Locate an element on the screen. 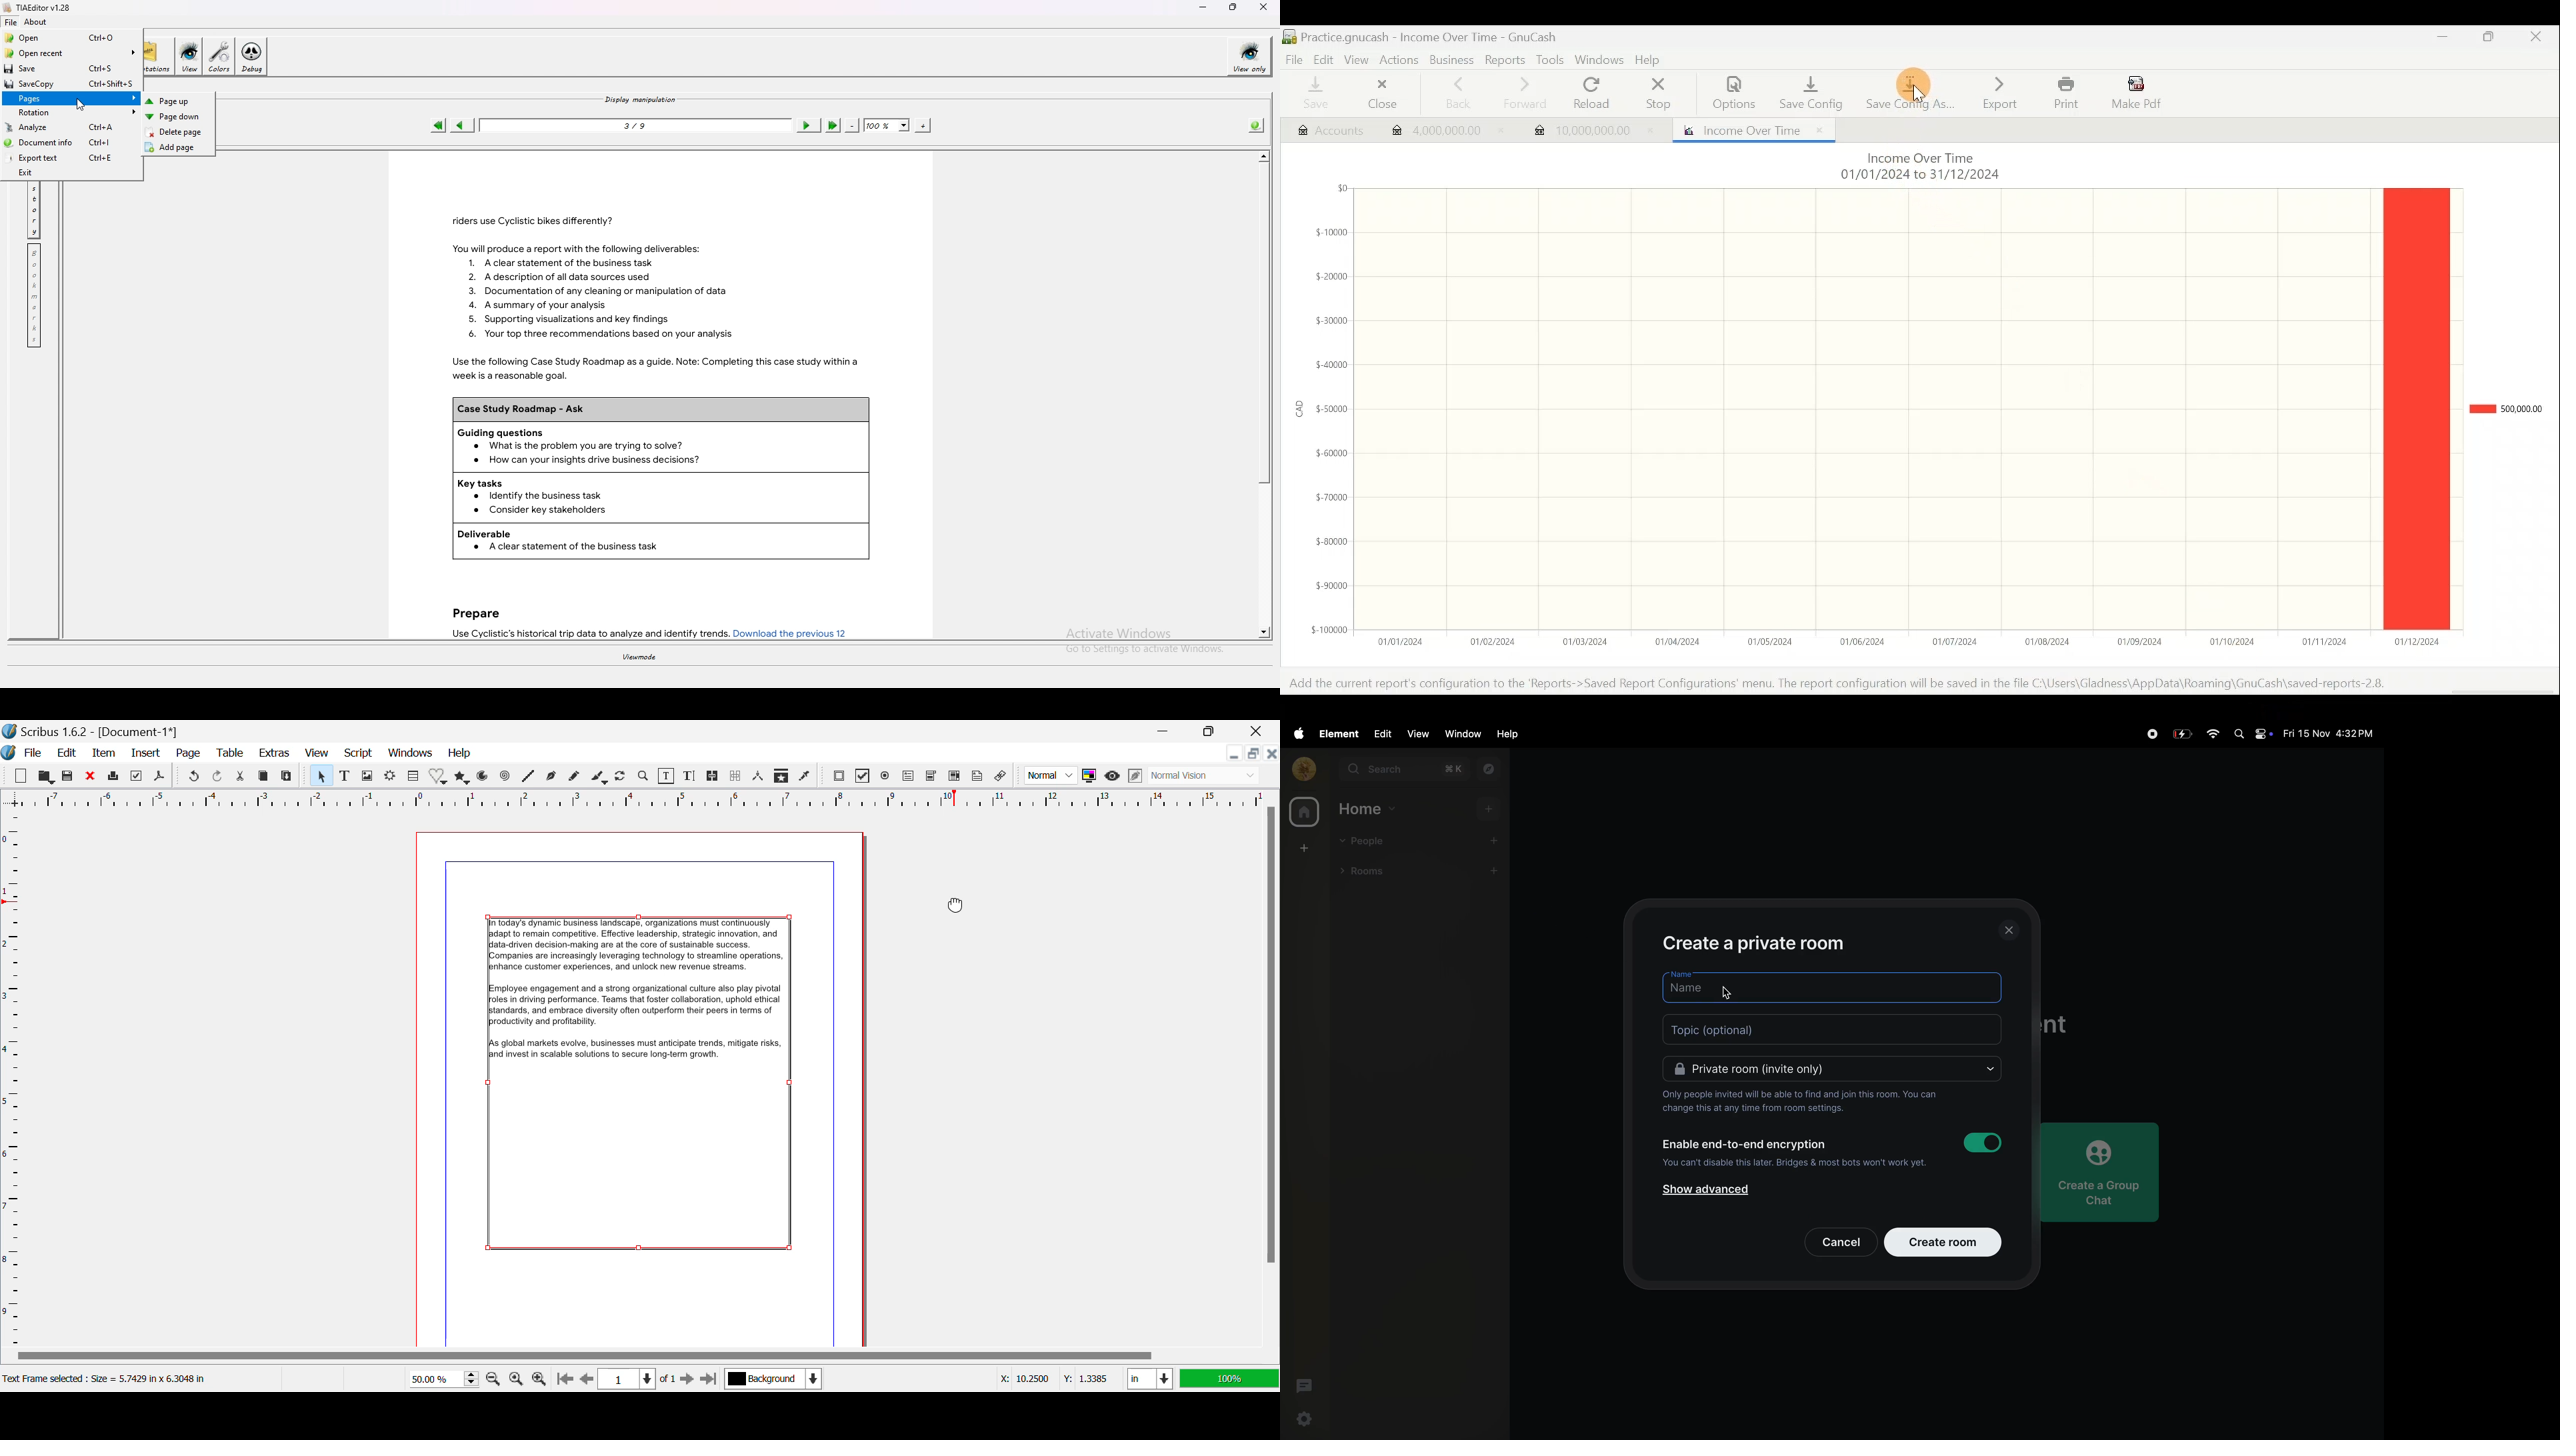 This screenshot has width=2576, height=1456. Redo is located at coordinates (219, 776).